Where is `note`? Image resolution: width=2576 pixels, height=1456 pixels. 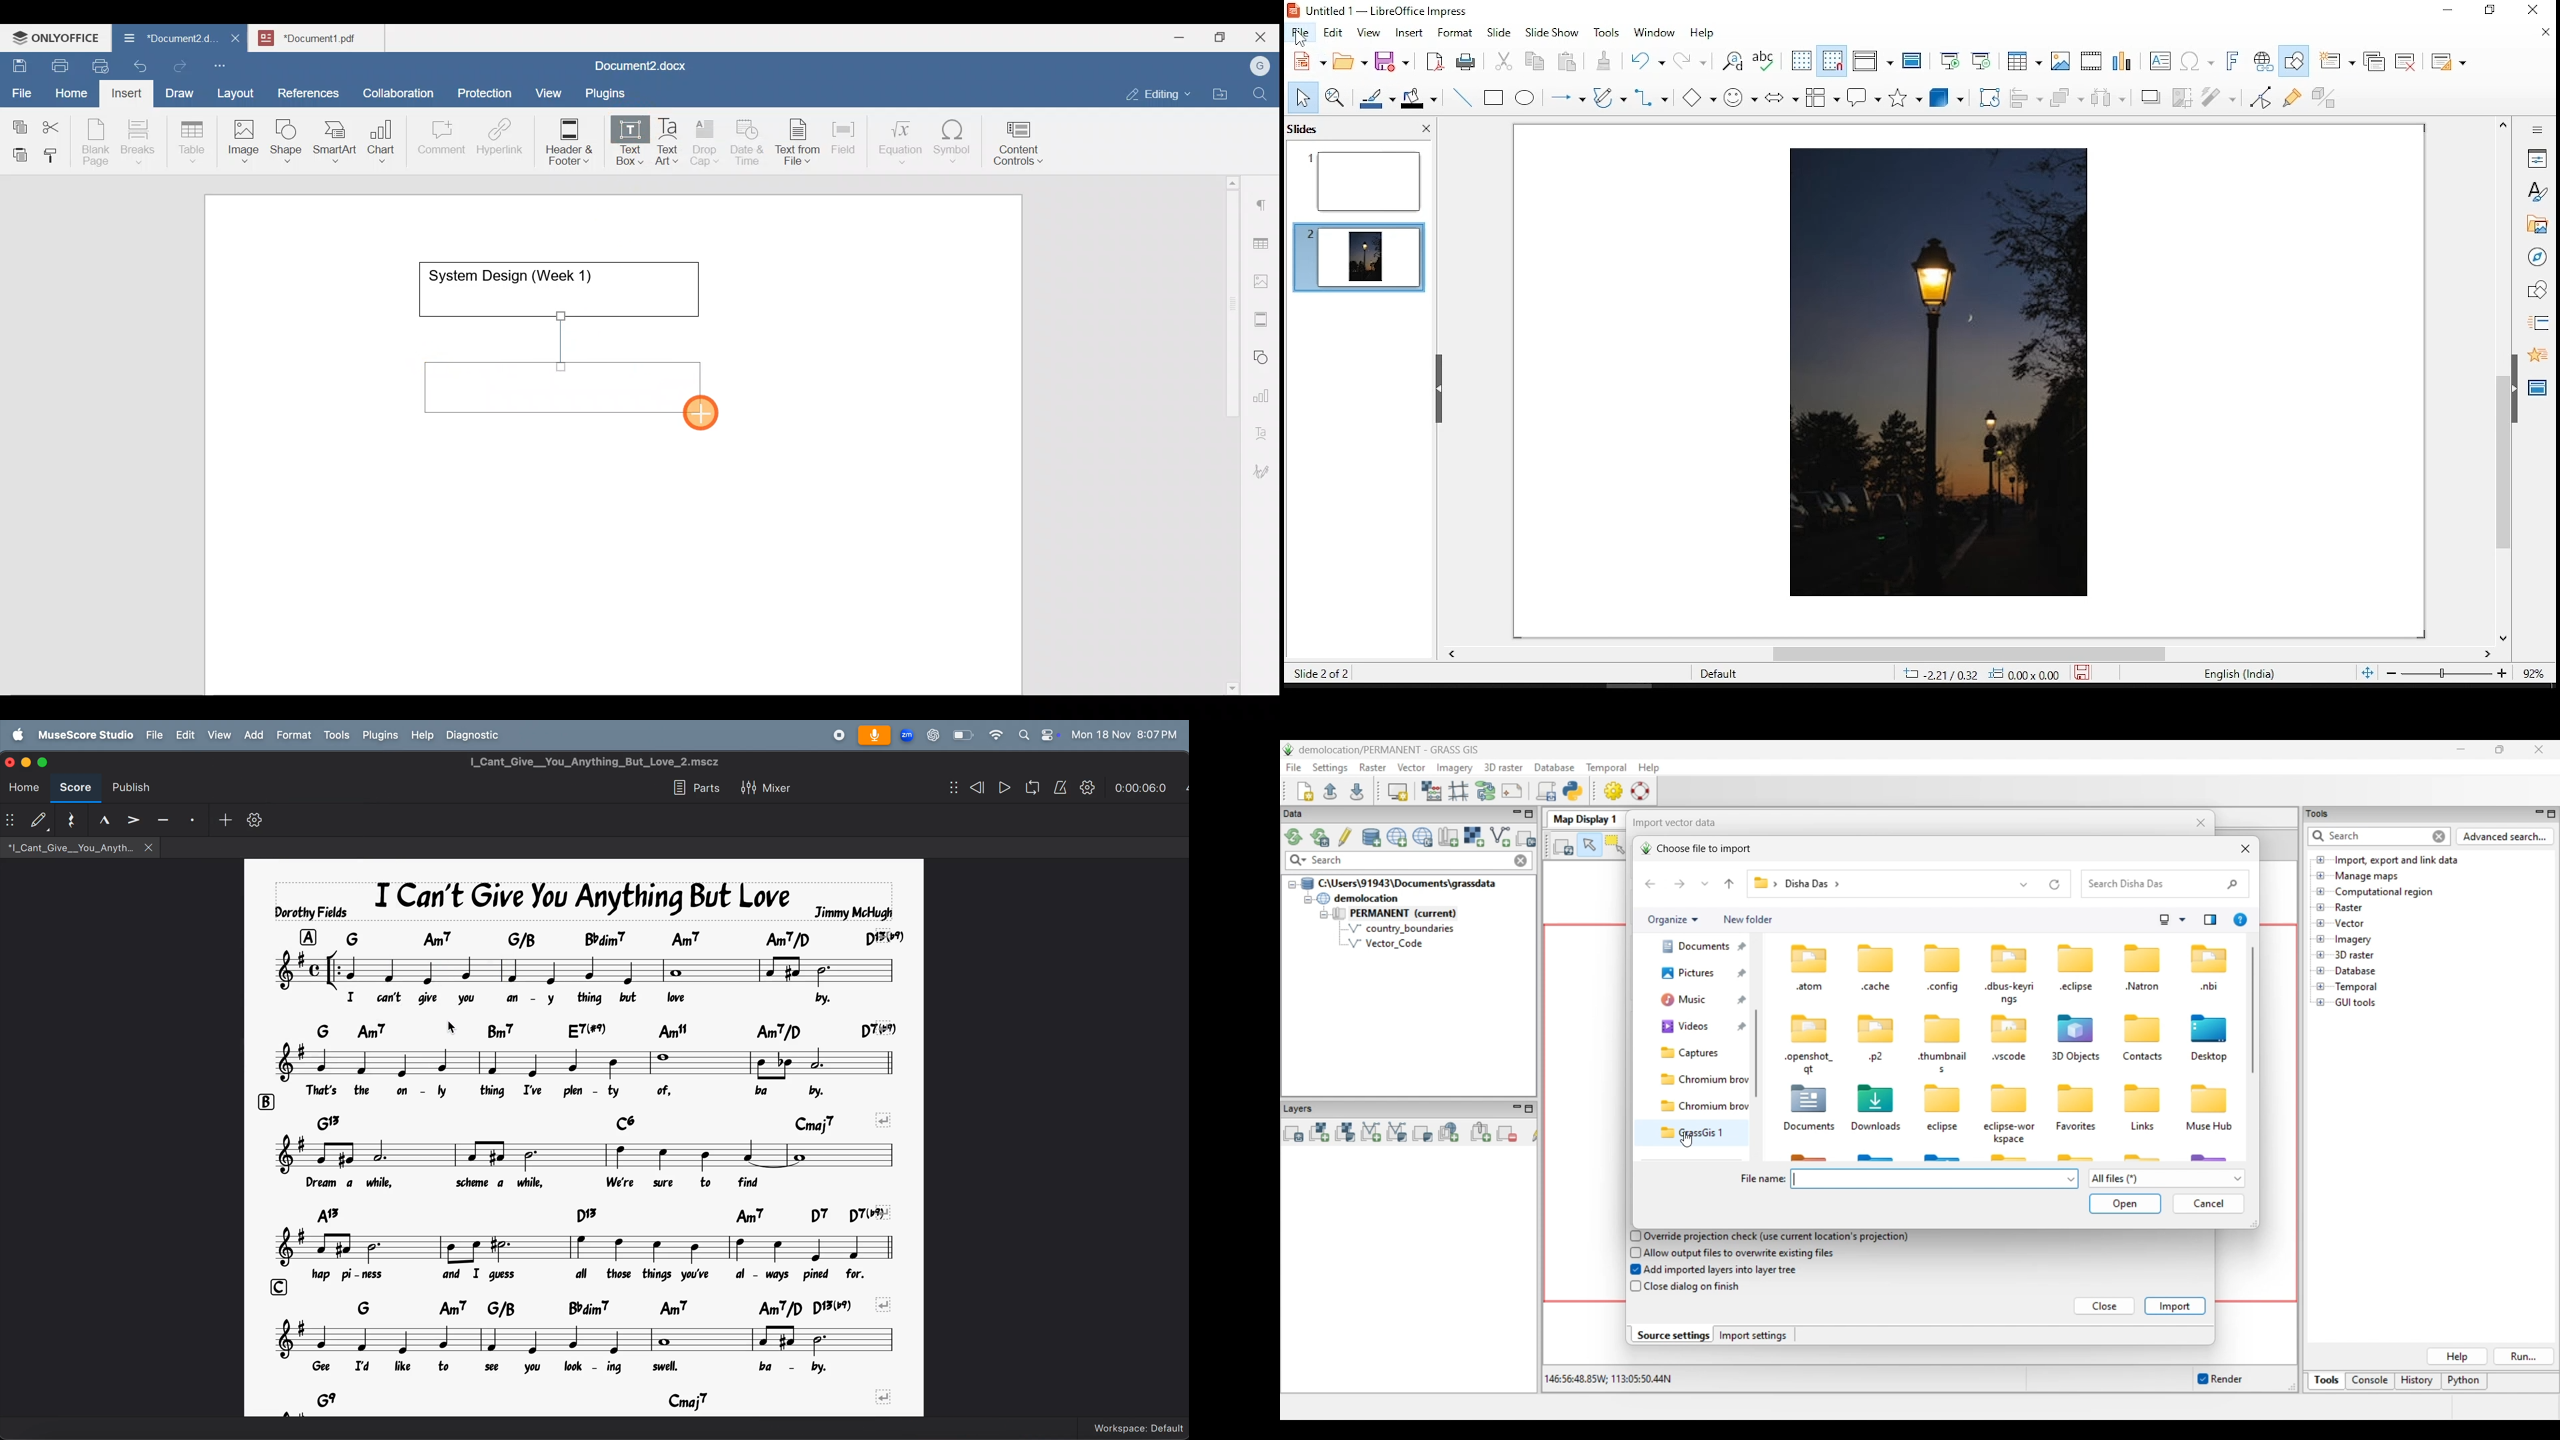 note is located at coordinates (582, 1063).